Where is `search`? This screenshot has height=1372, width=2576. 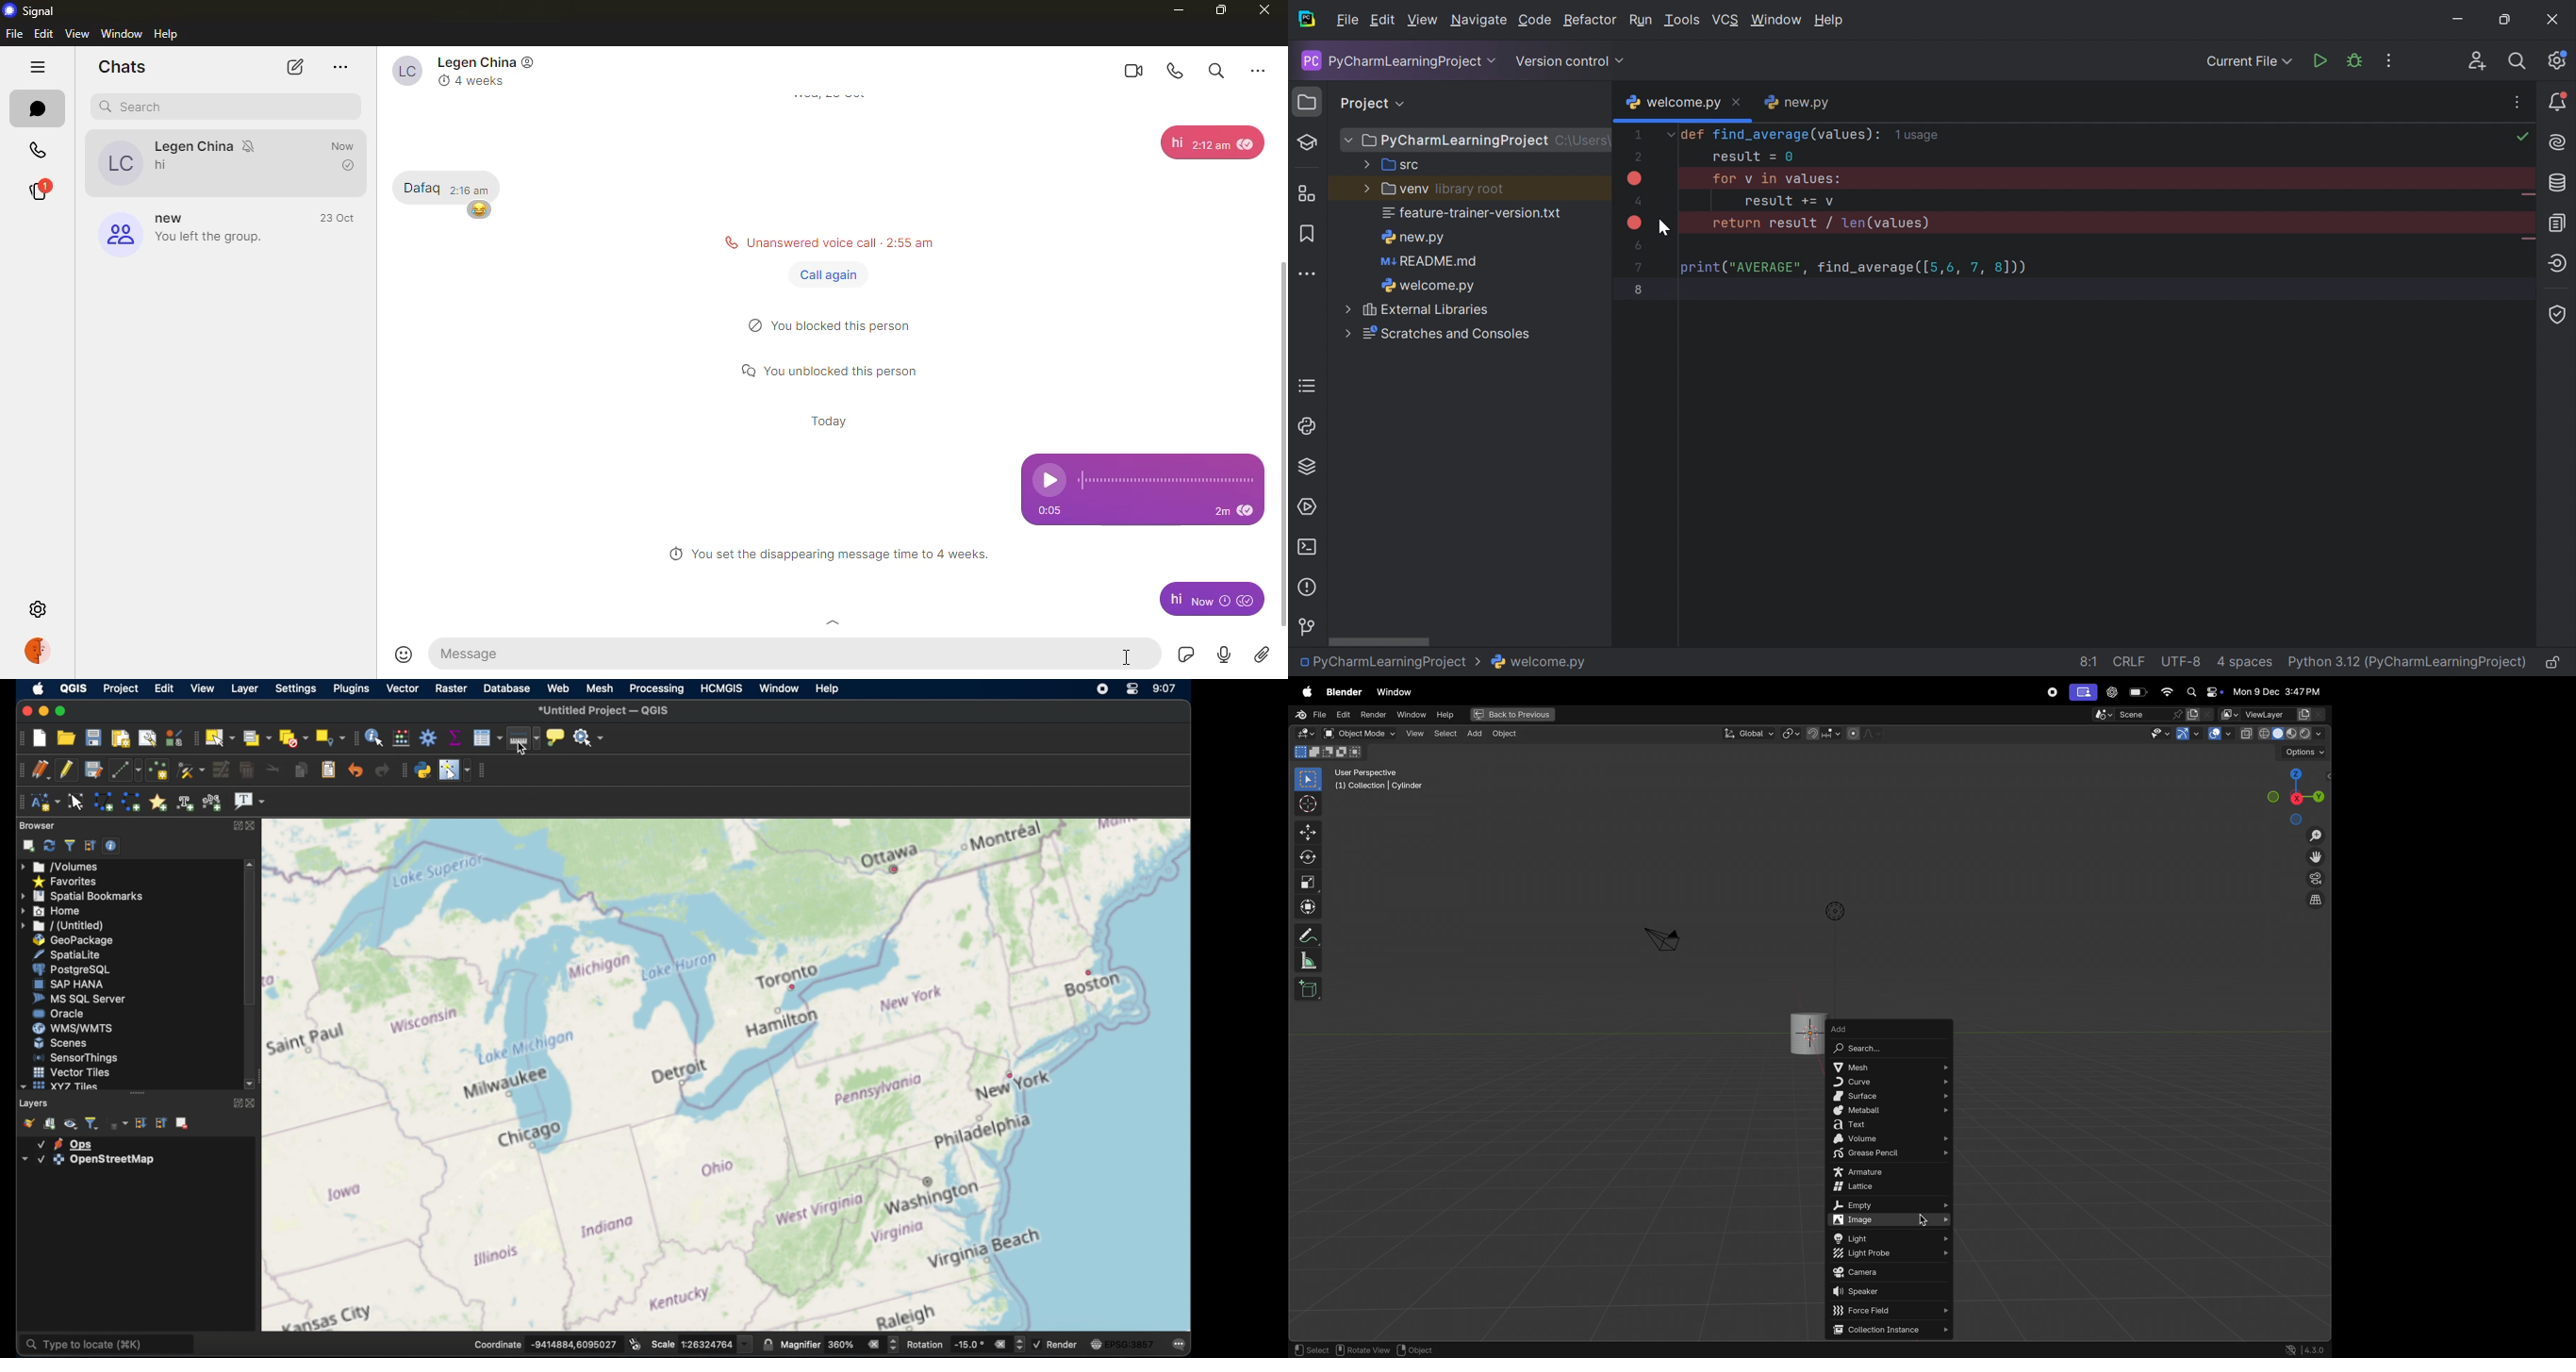
search is located at coordinates (1214, 69).